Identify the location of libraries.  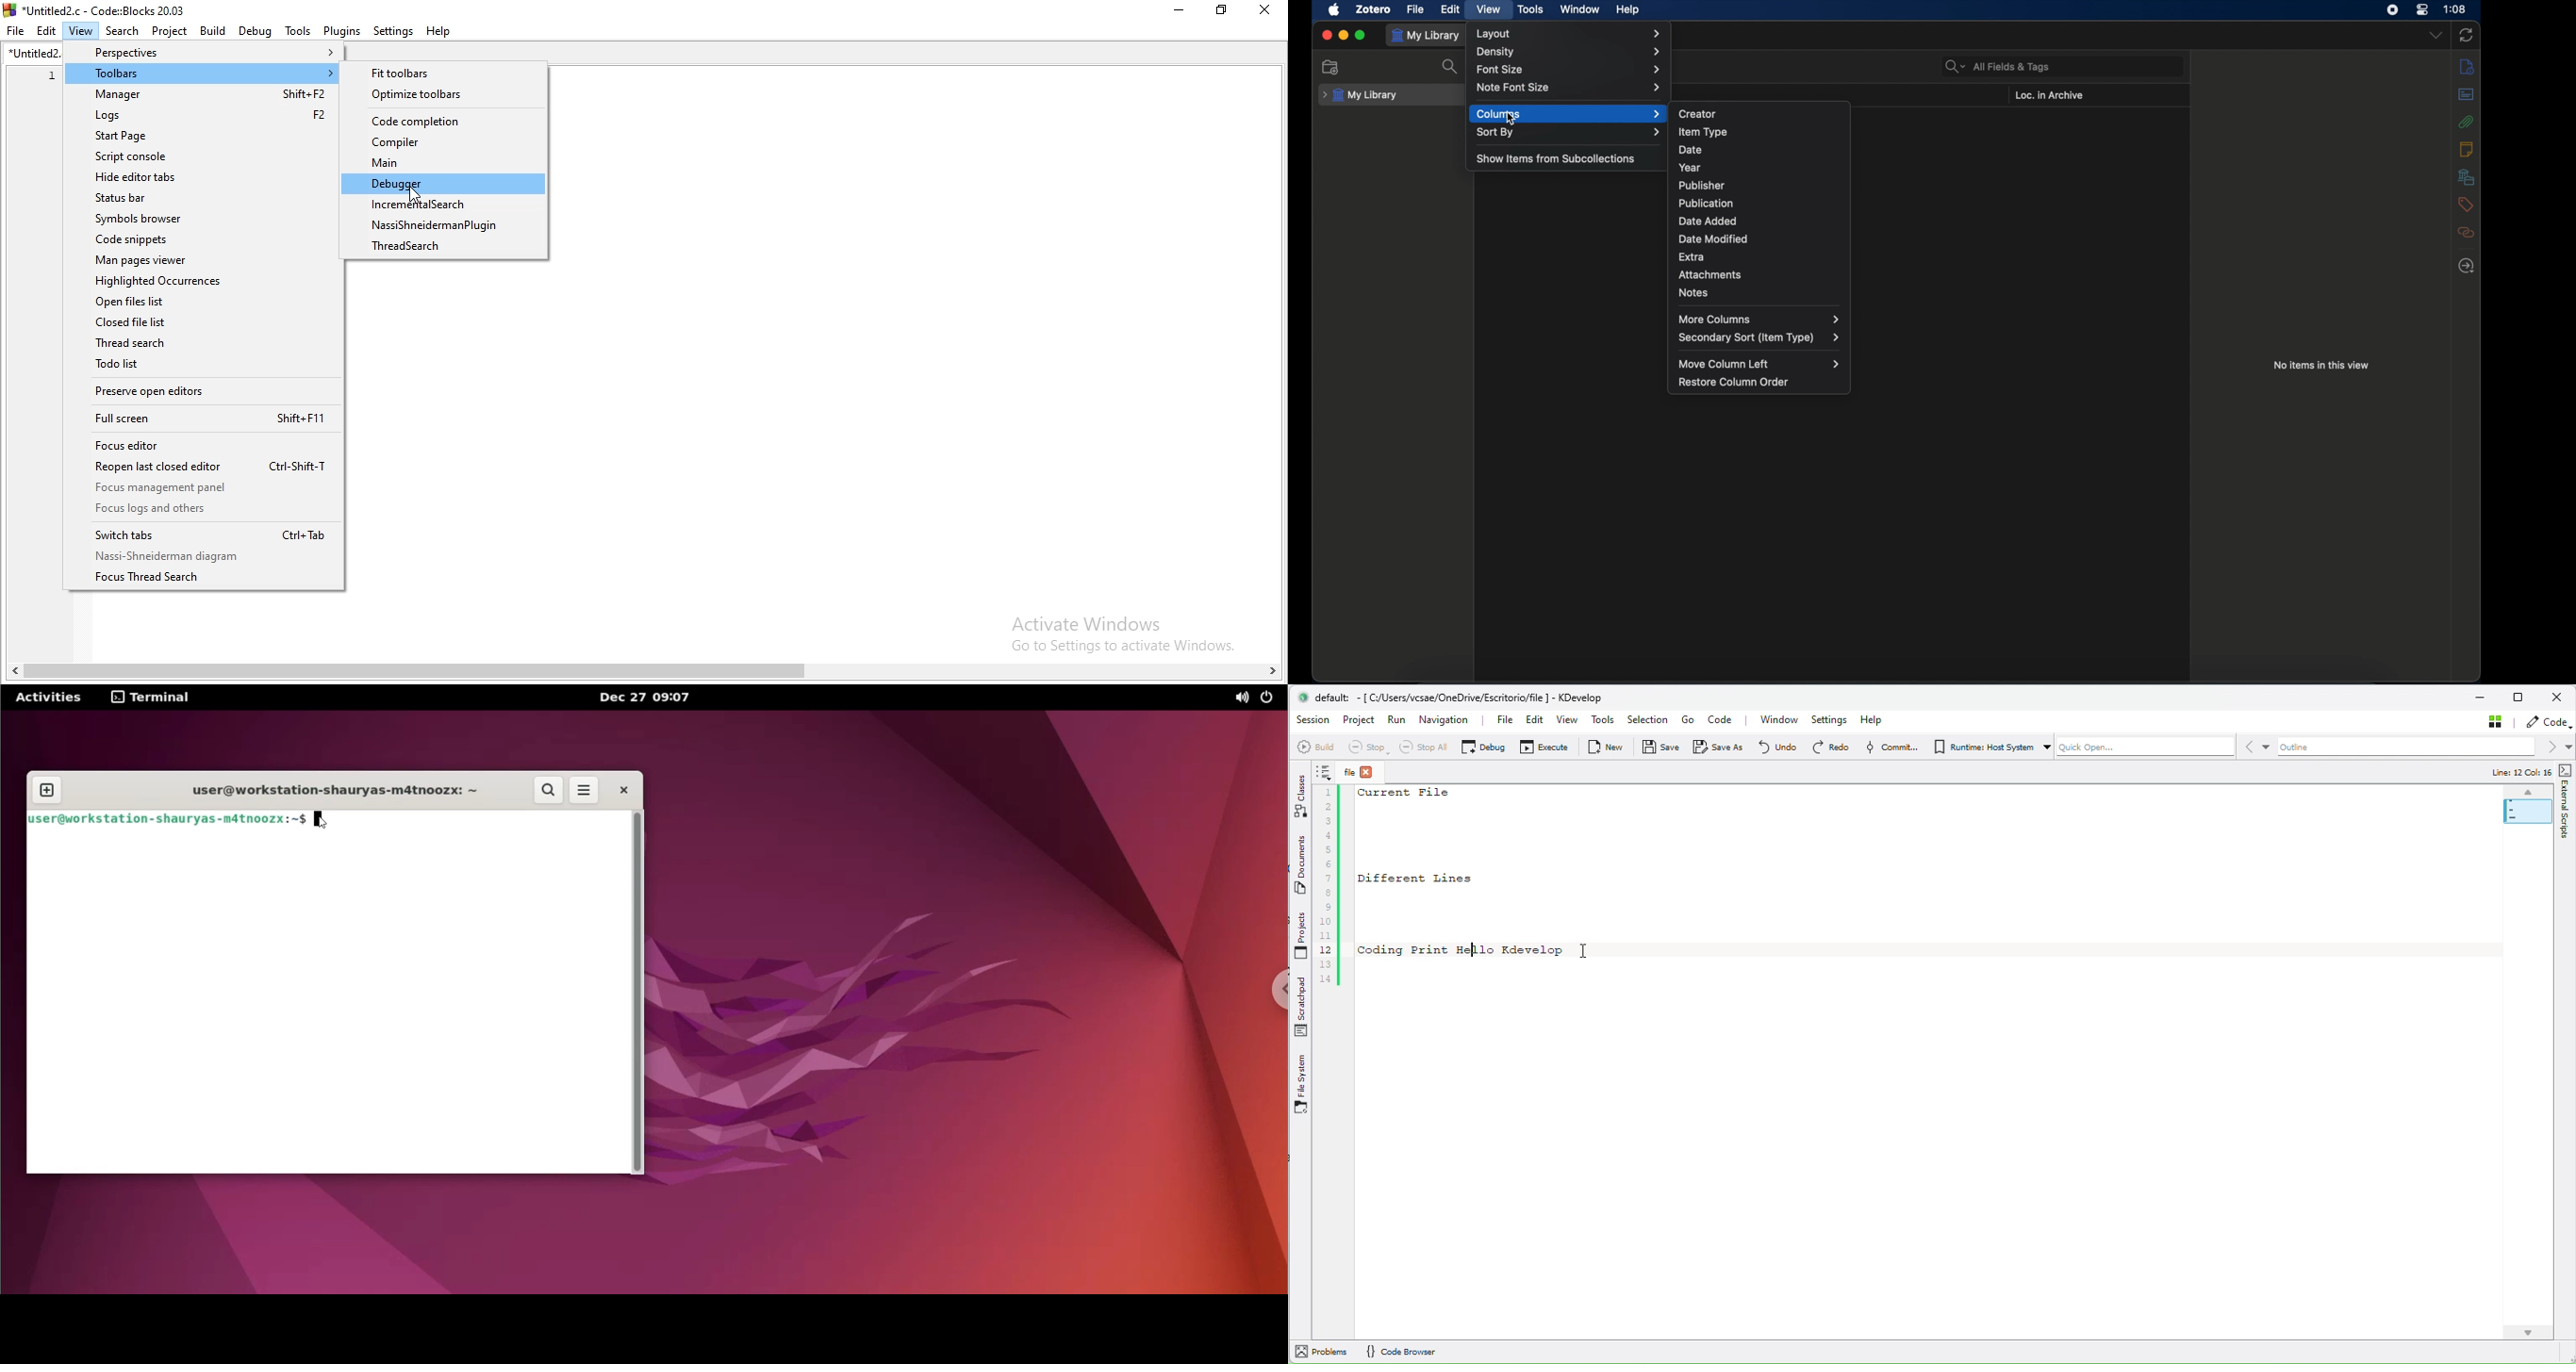
(2467, 177).